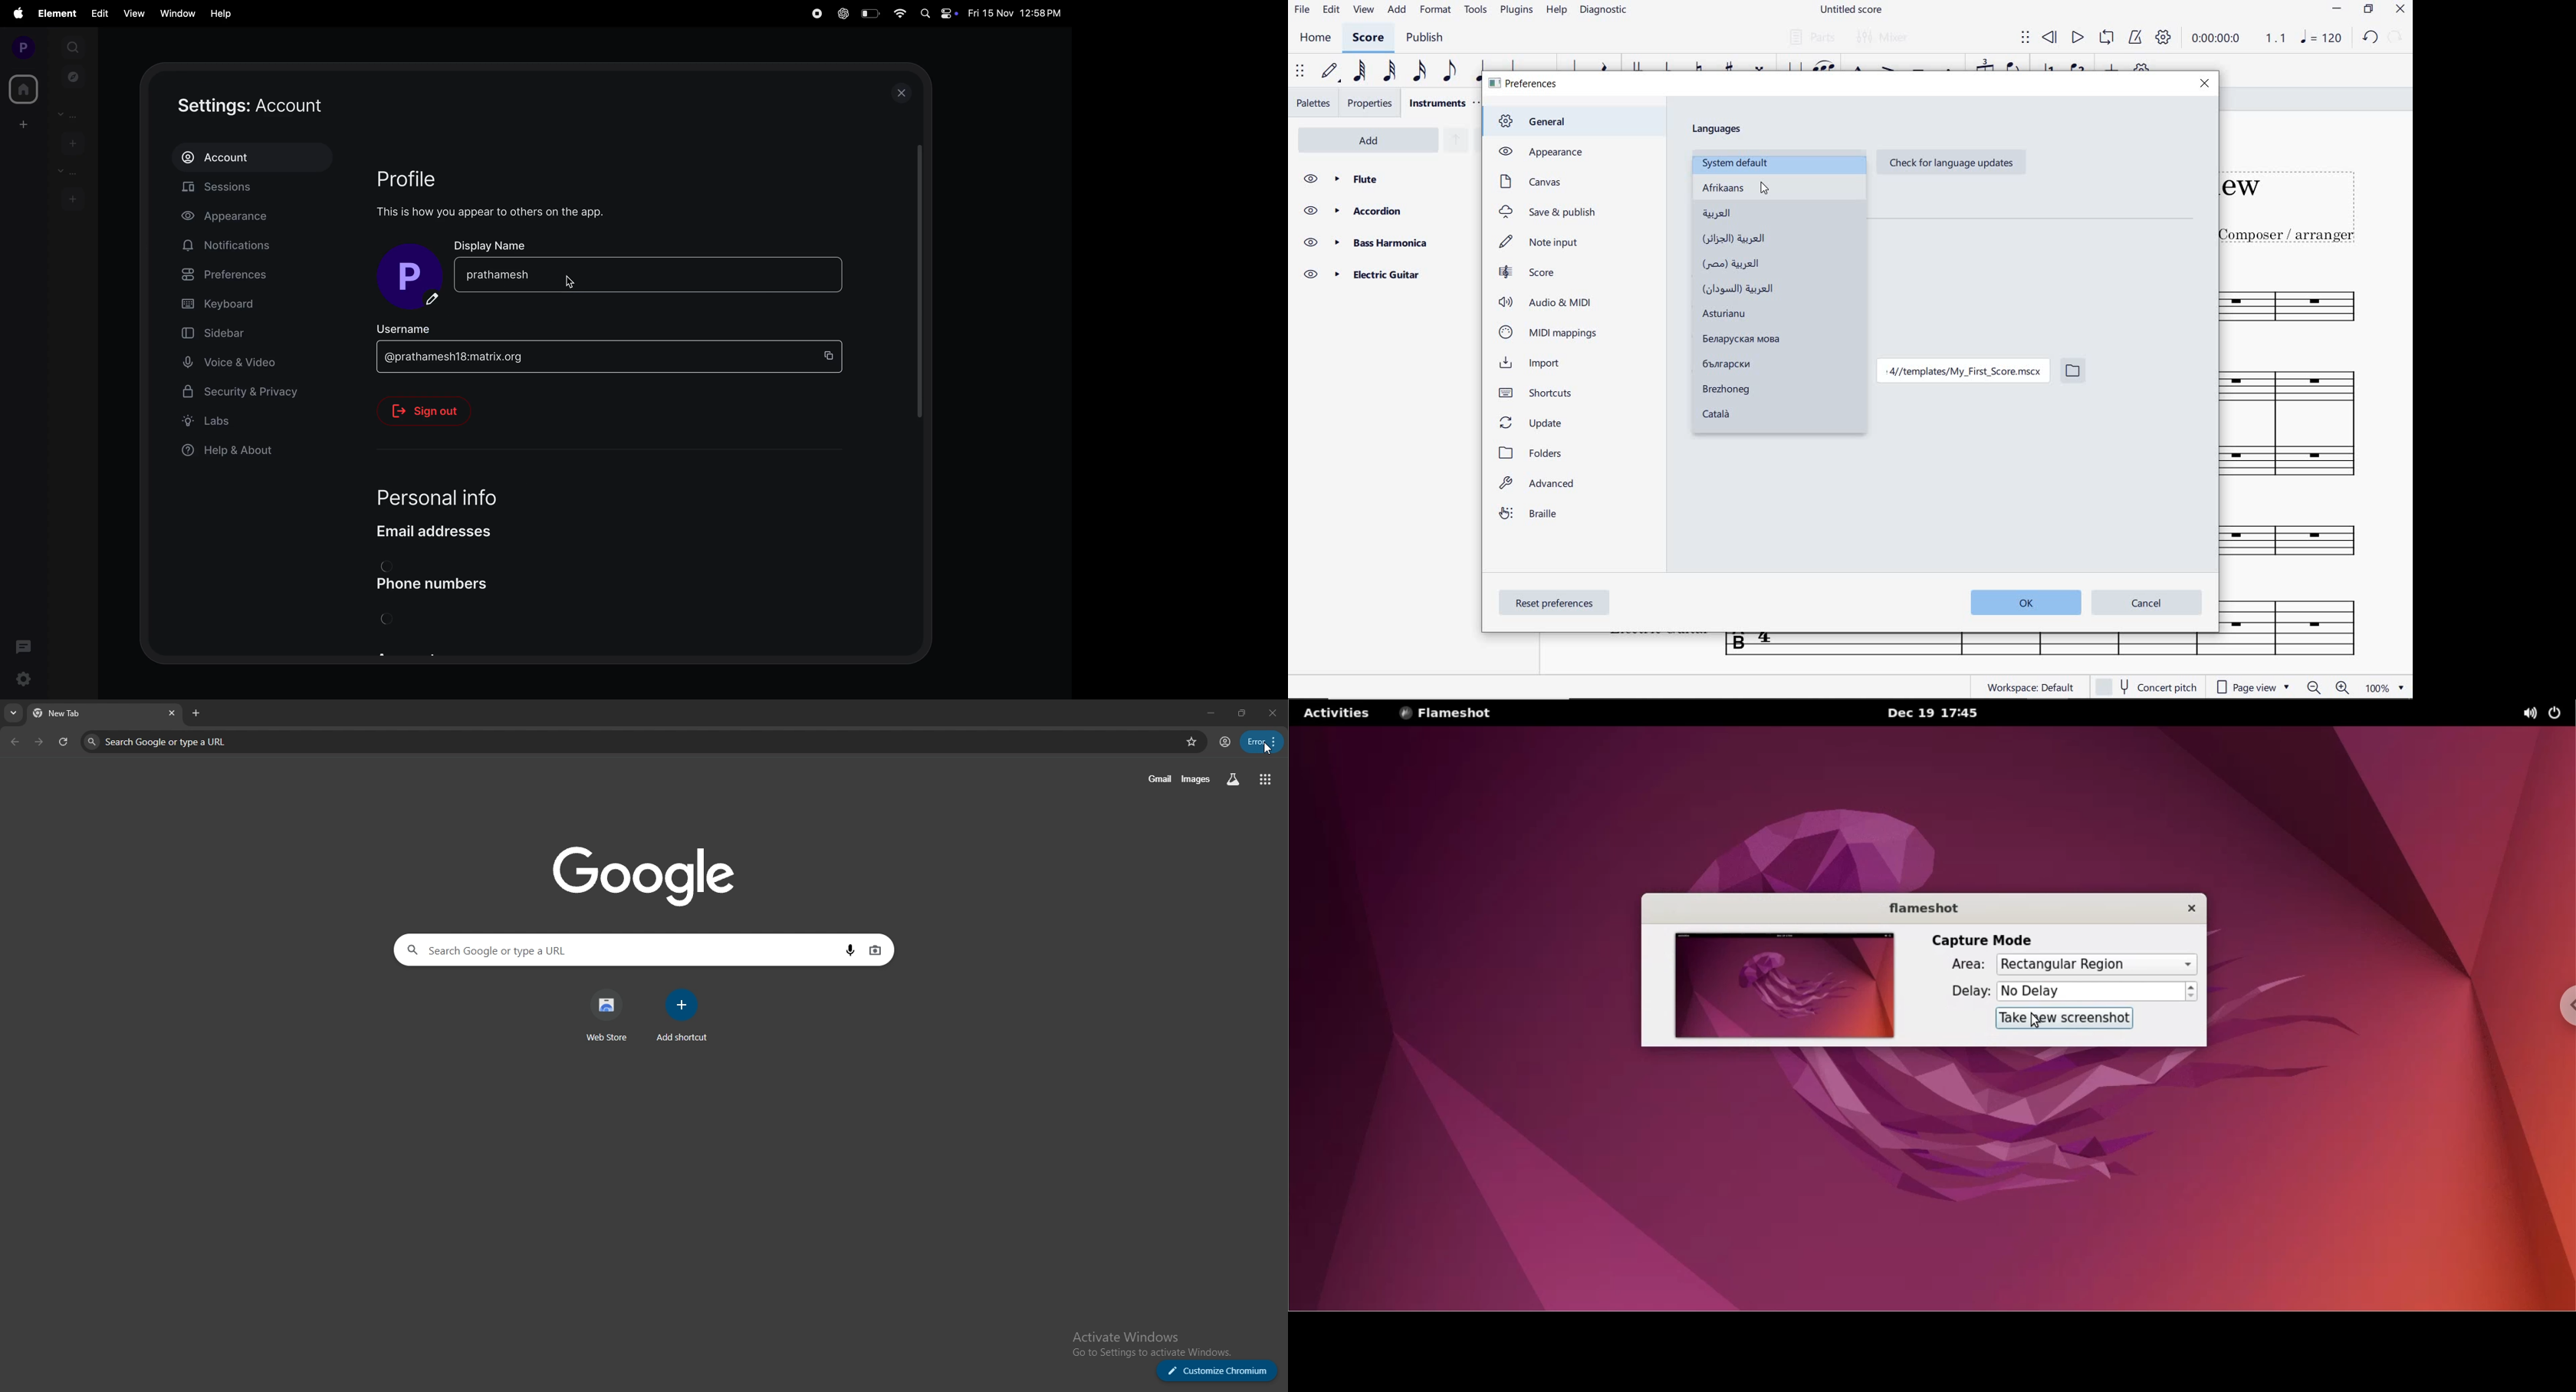 The width and height of the screenshot is (2576, 1400). Describe the element at coordinates (500, 212) in the screenshot. I see `this is how you appear on other app` at that location.